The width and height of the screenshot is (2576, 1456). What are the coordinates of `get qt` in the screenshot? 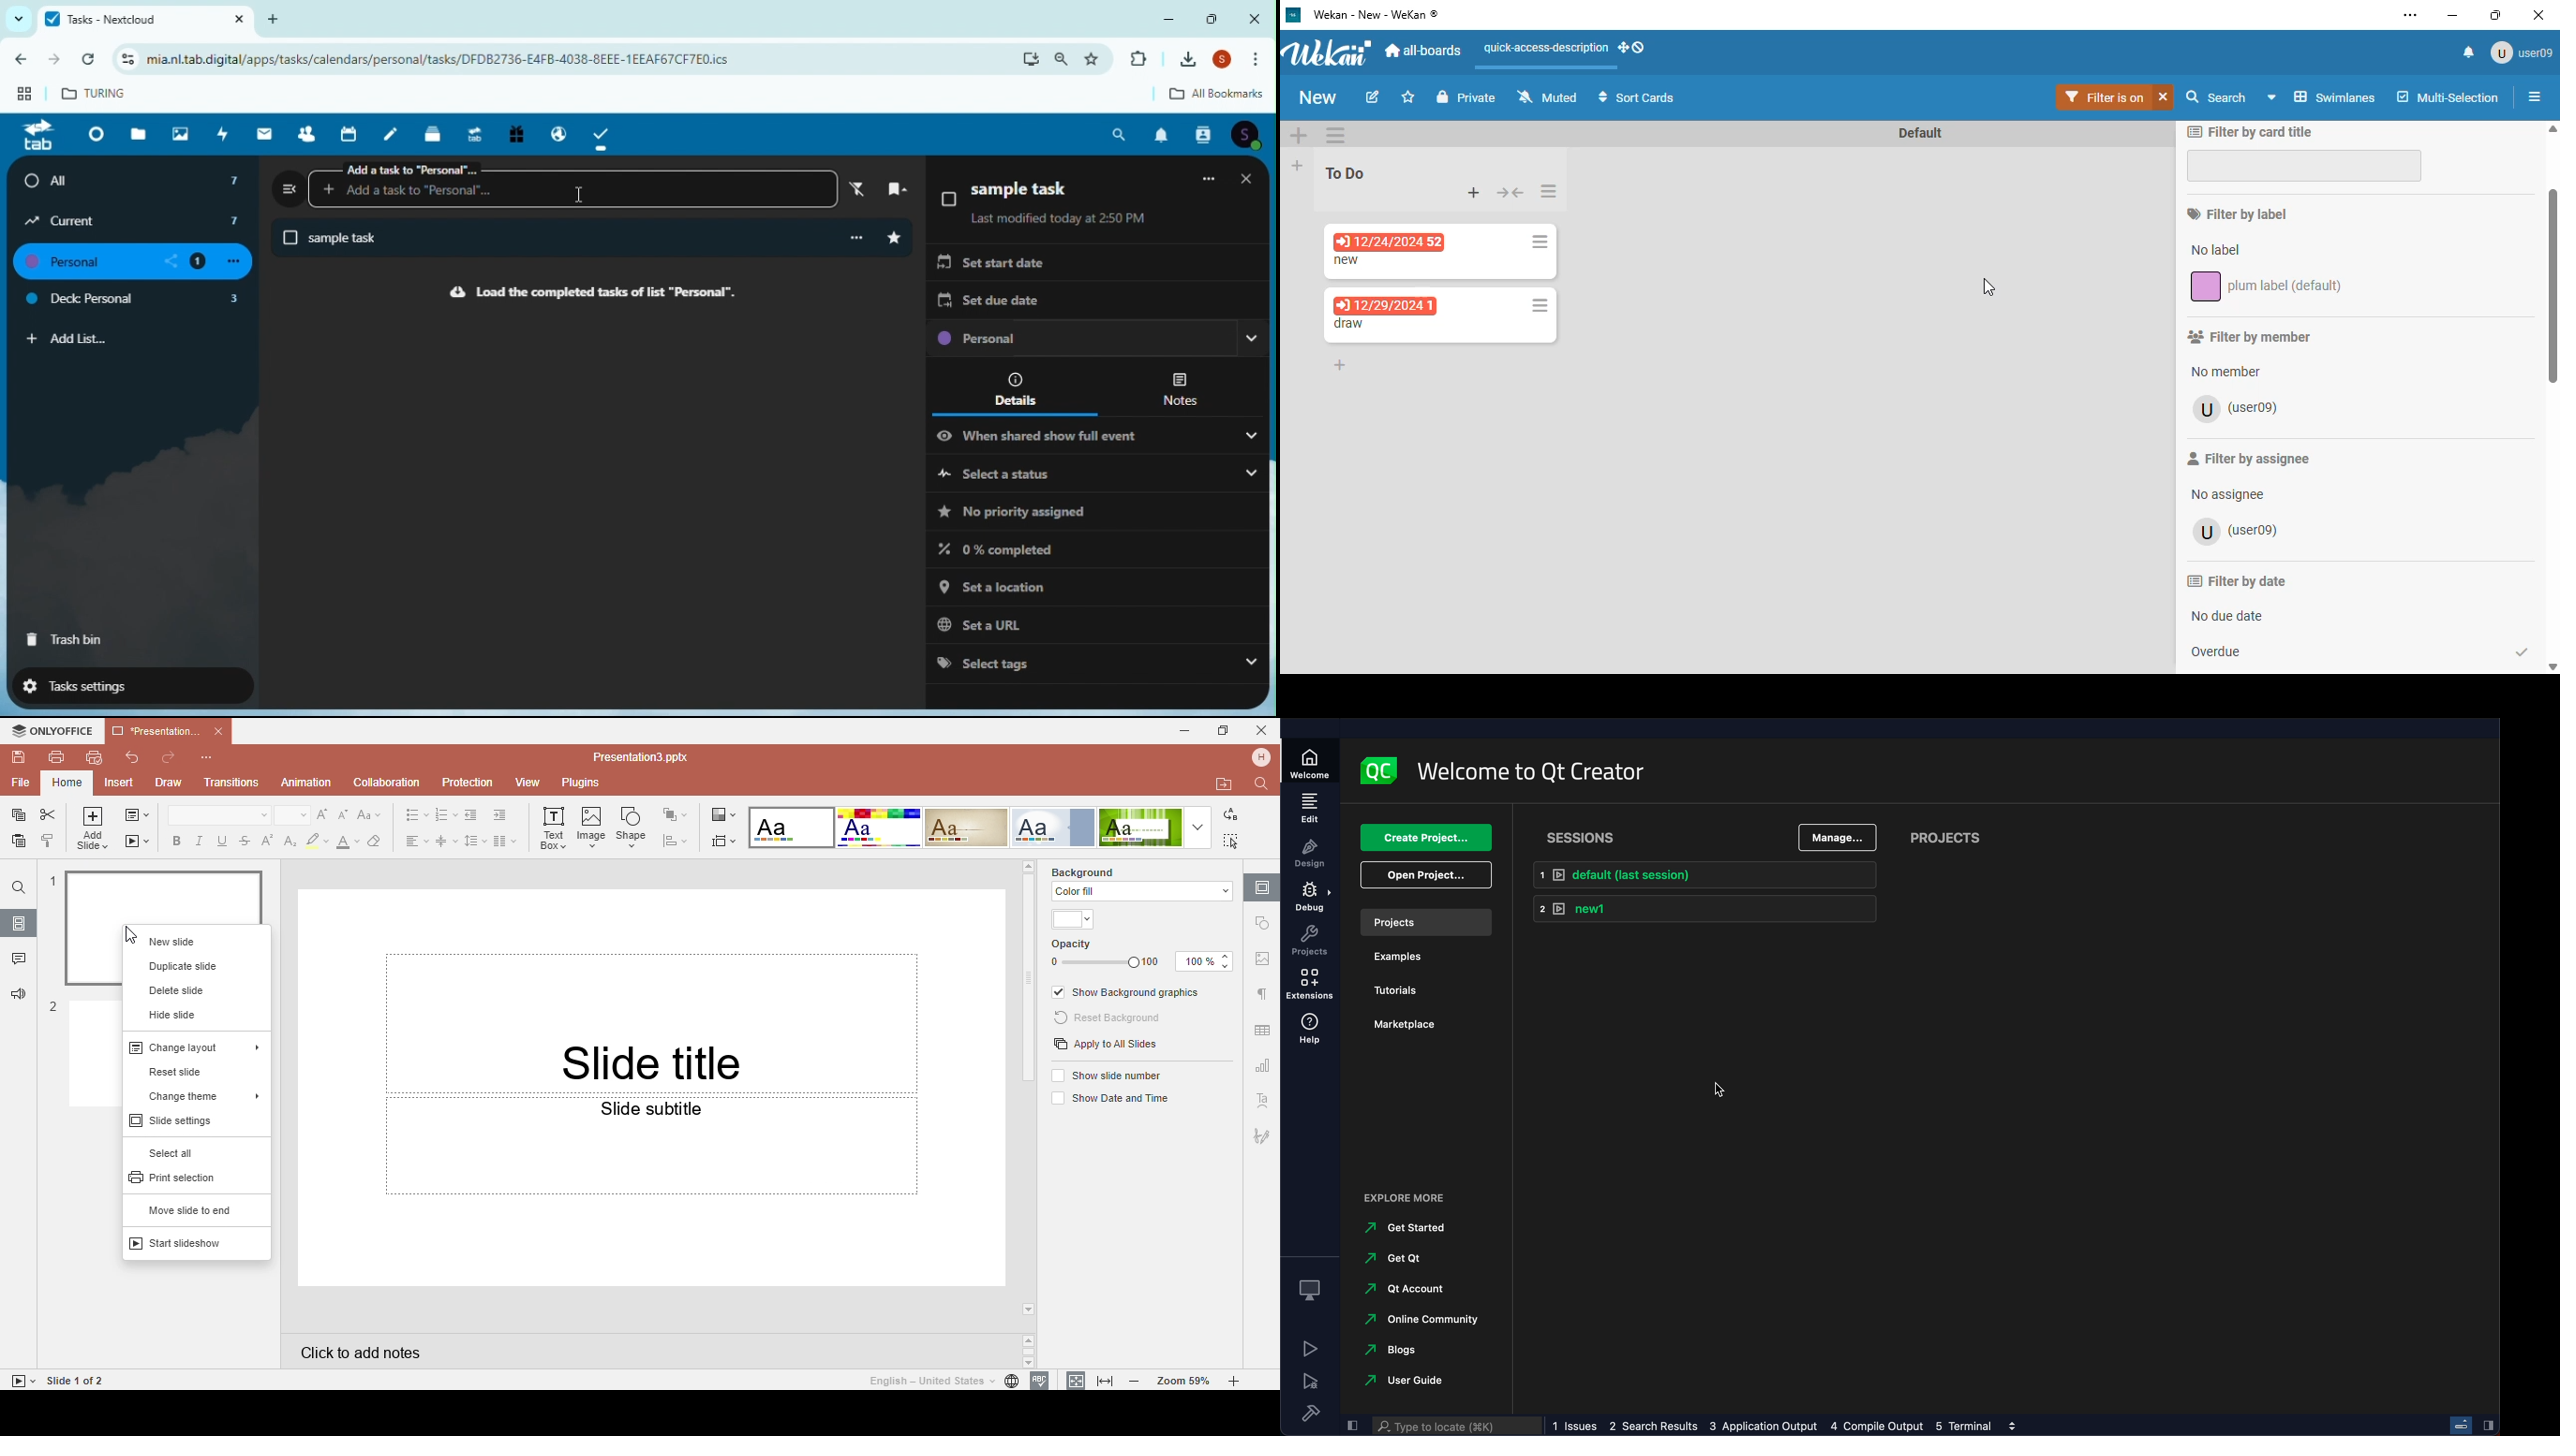 It's located at (1399, 1258).